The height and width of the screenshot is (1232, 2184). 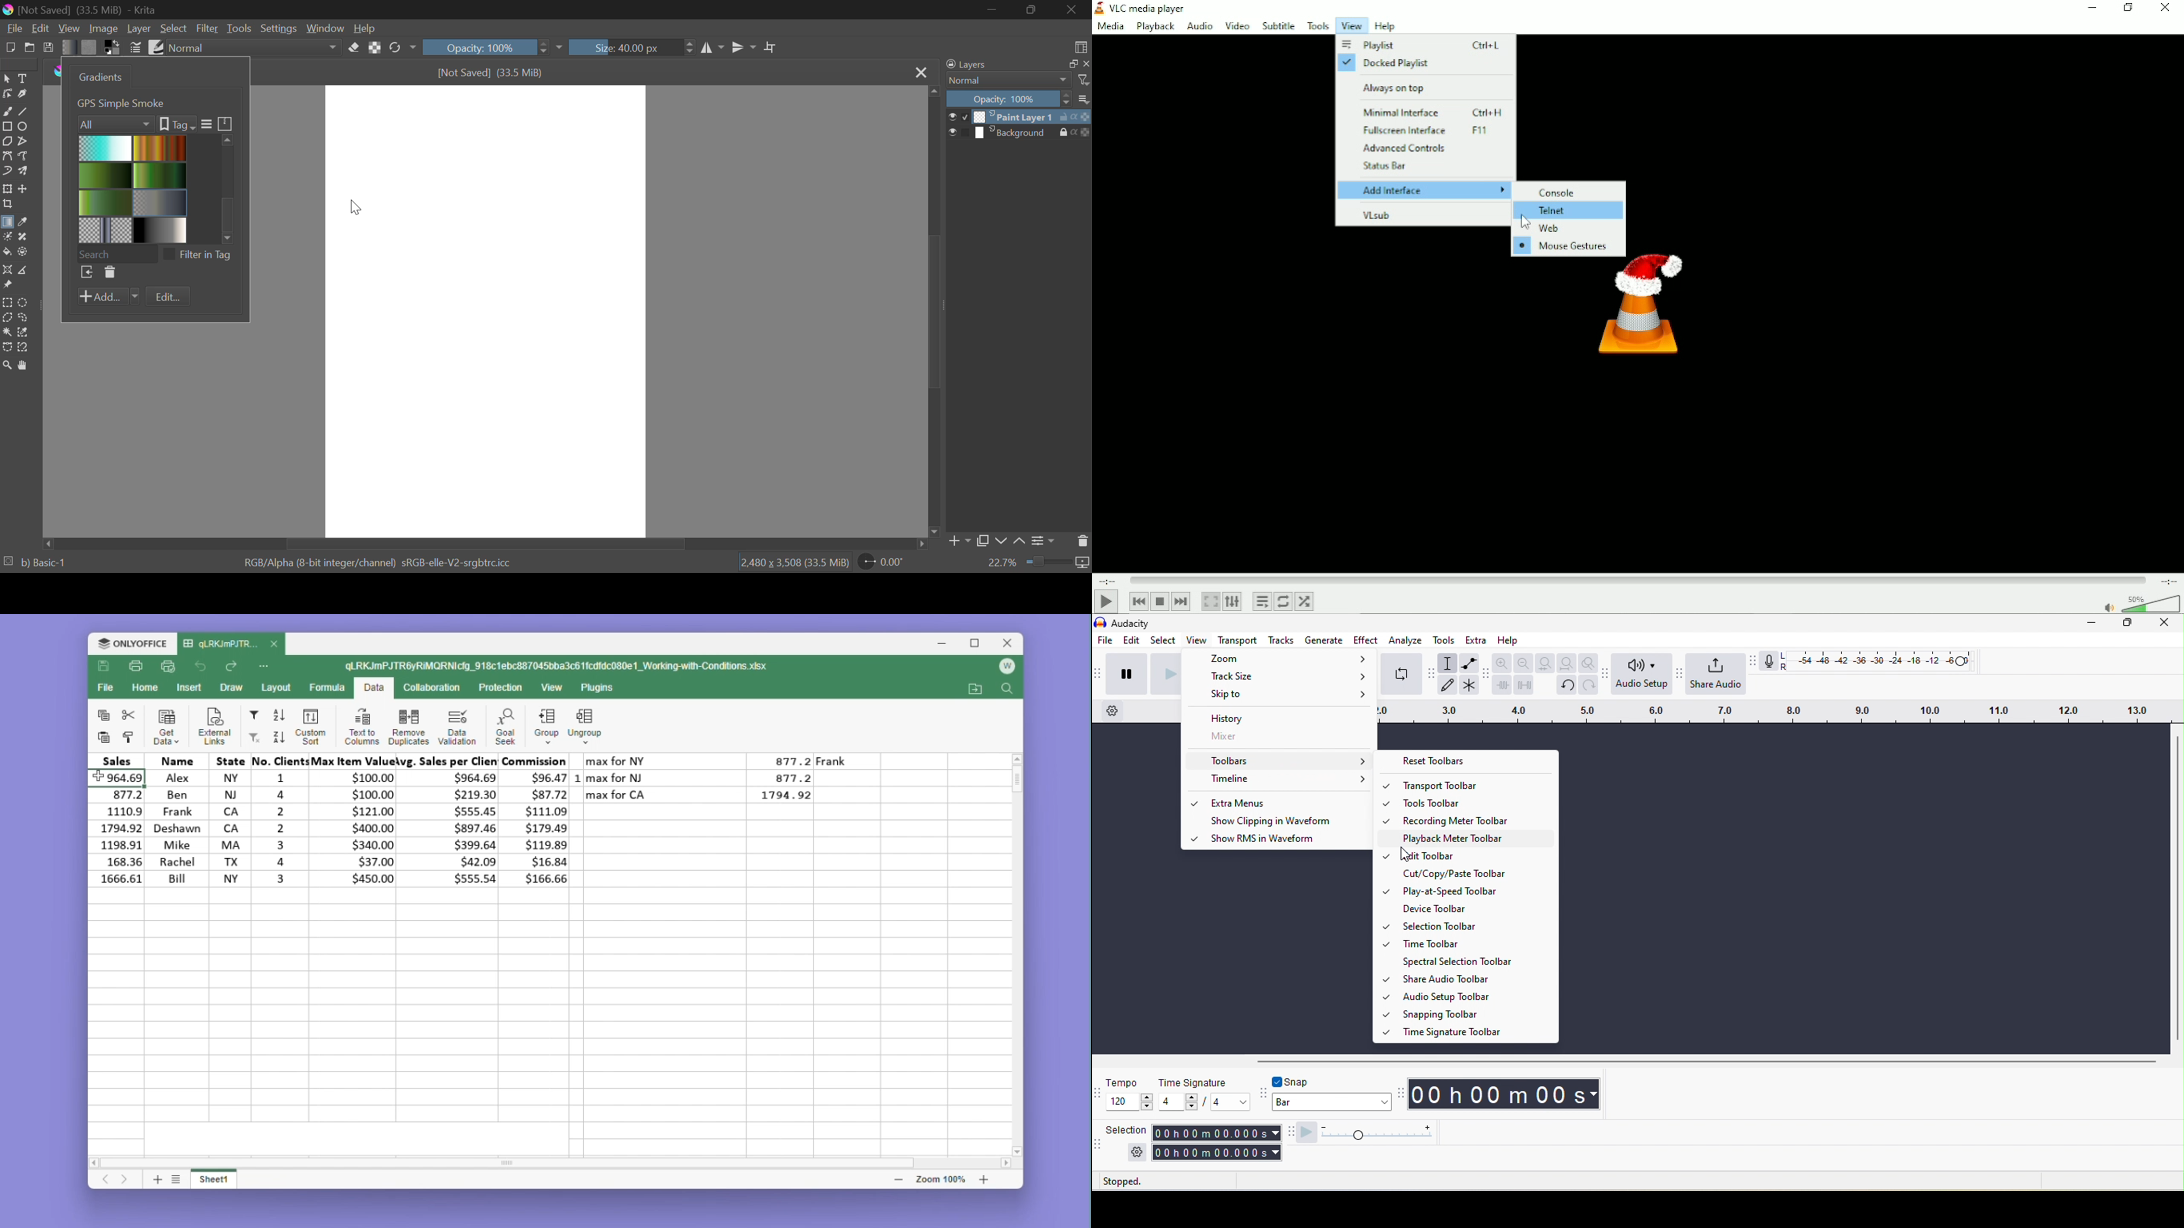 I want to click on Search, so click(x=117, y=253).